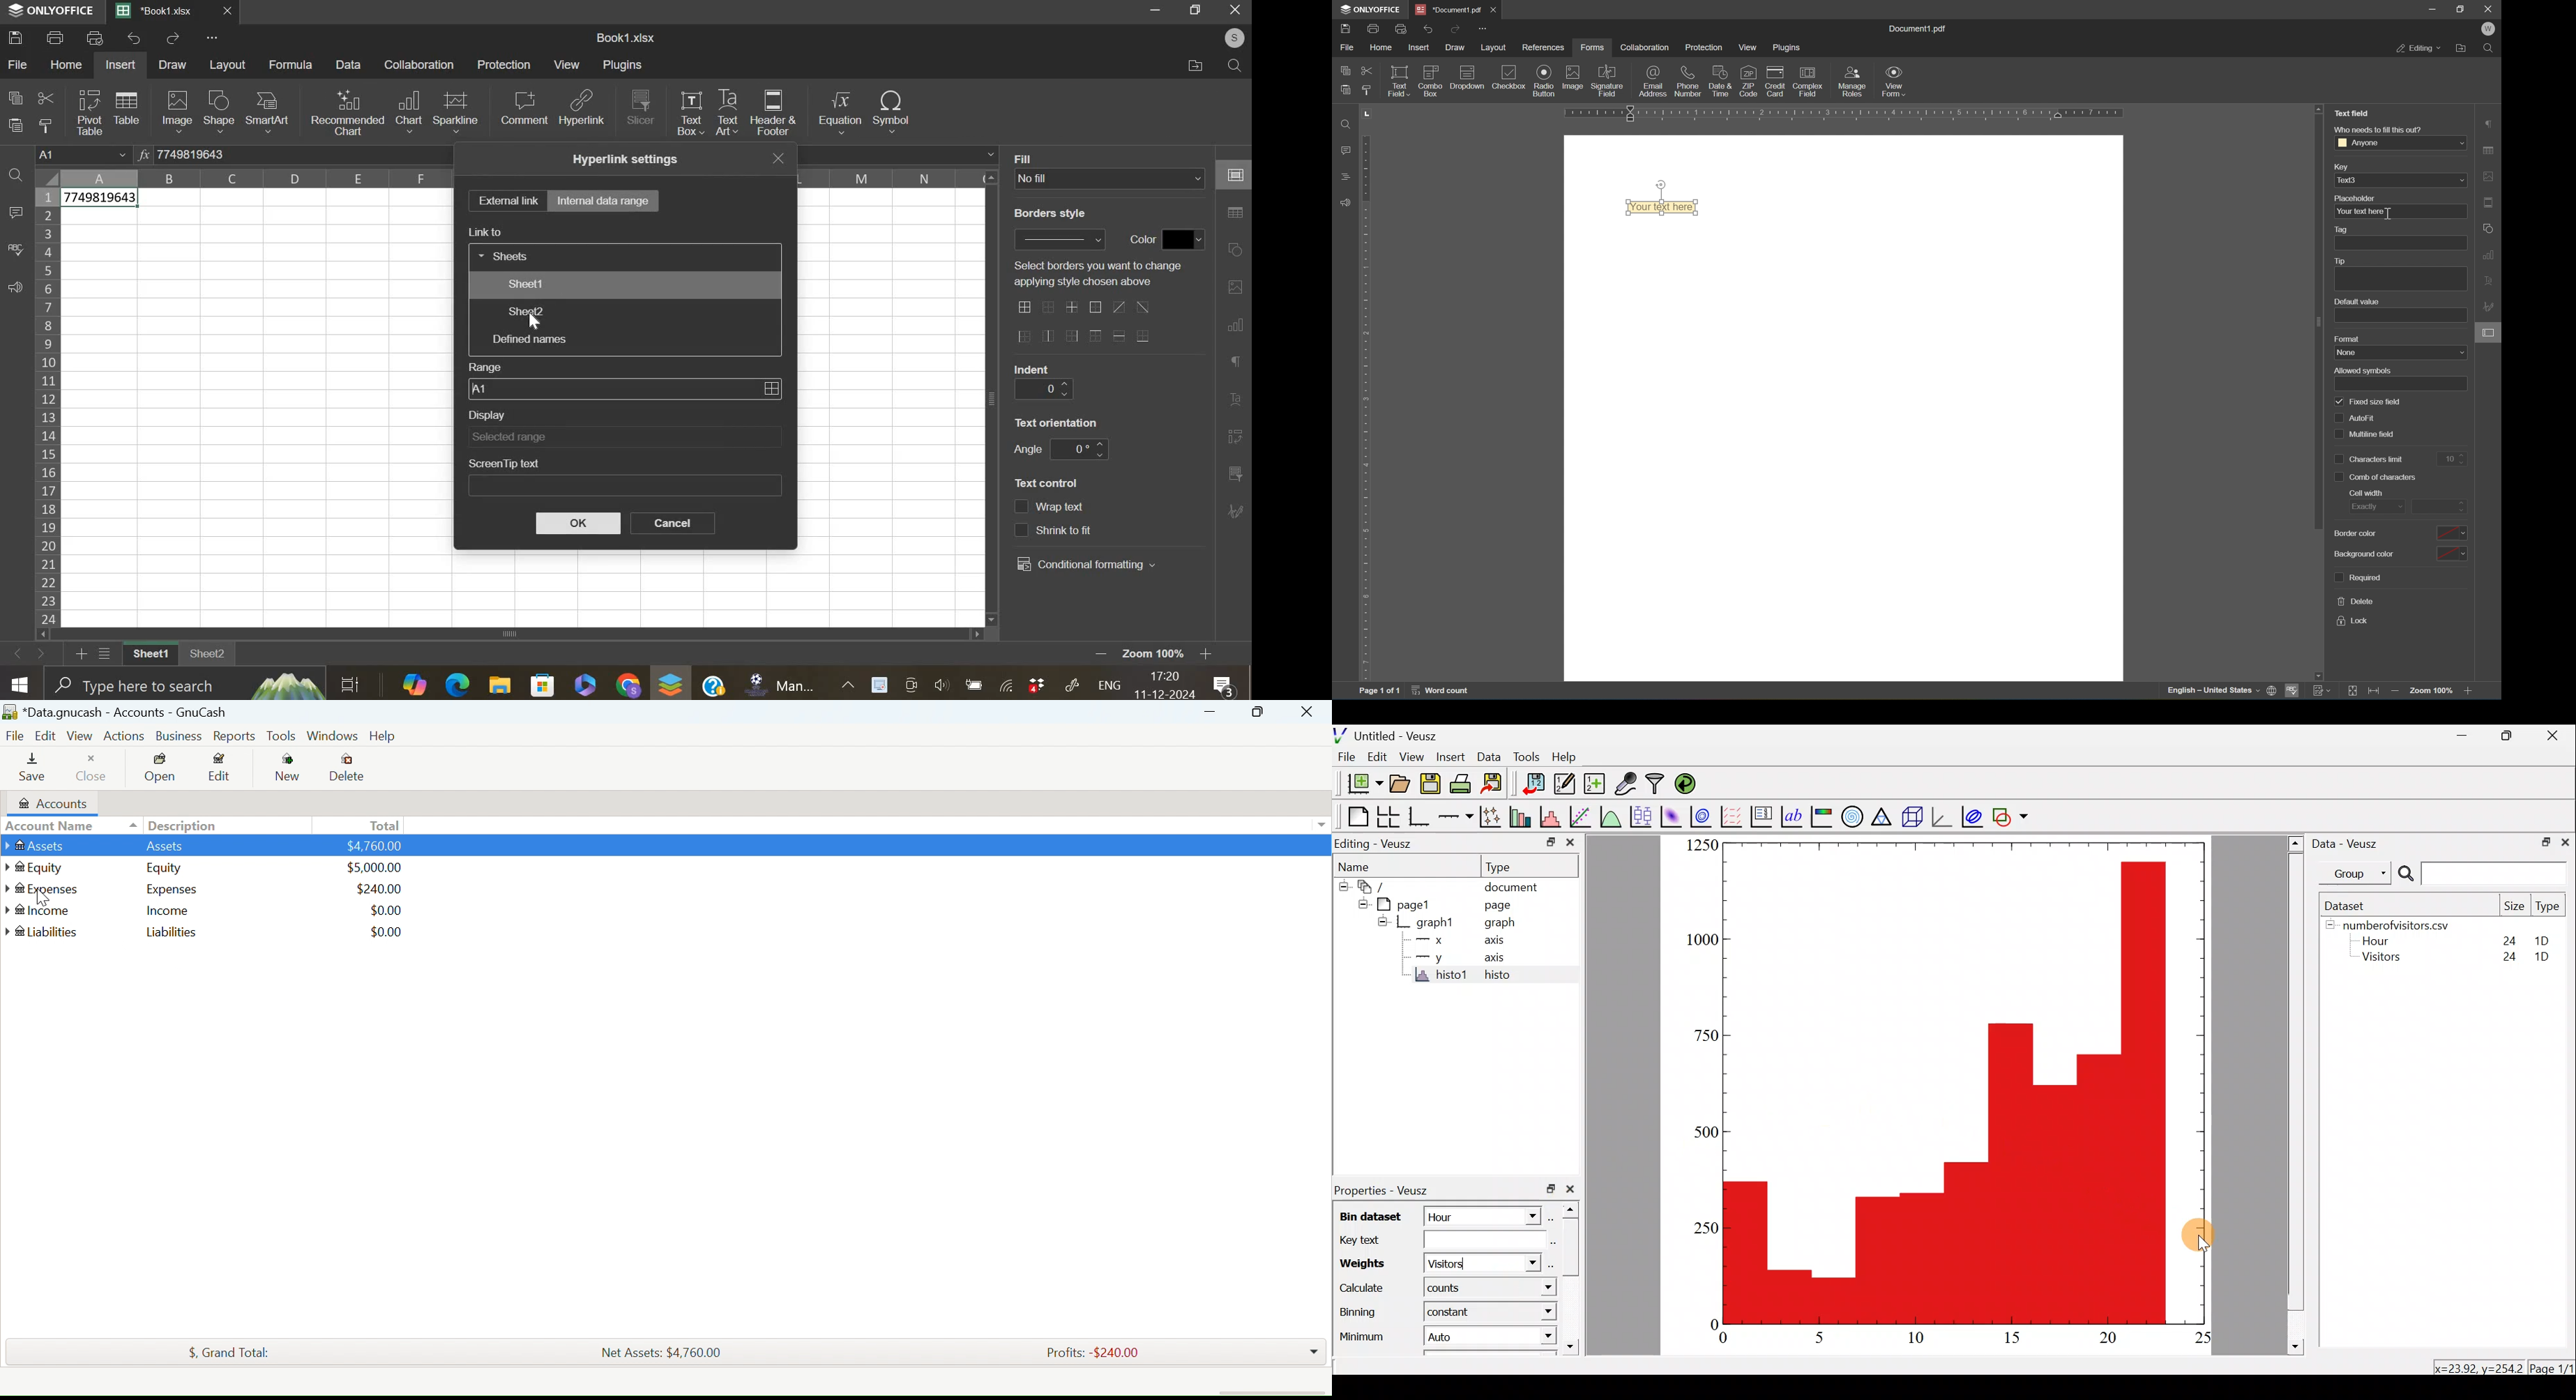 The image size is (2576, 1400). I want to click on paragraph settings, so click(2492, 124).